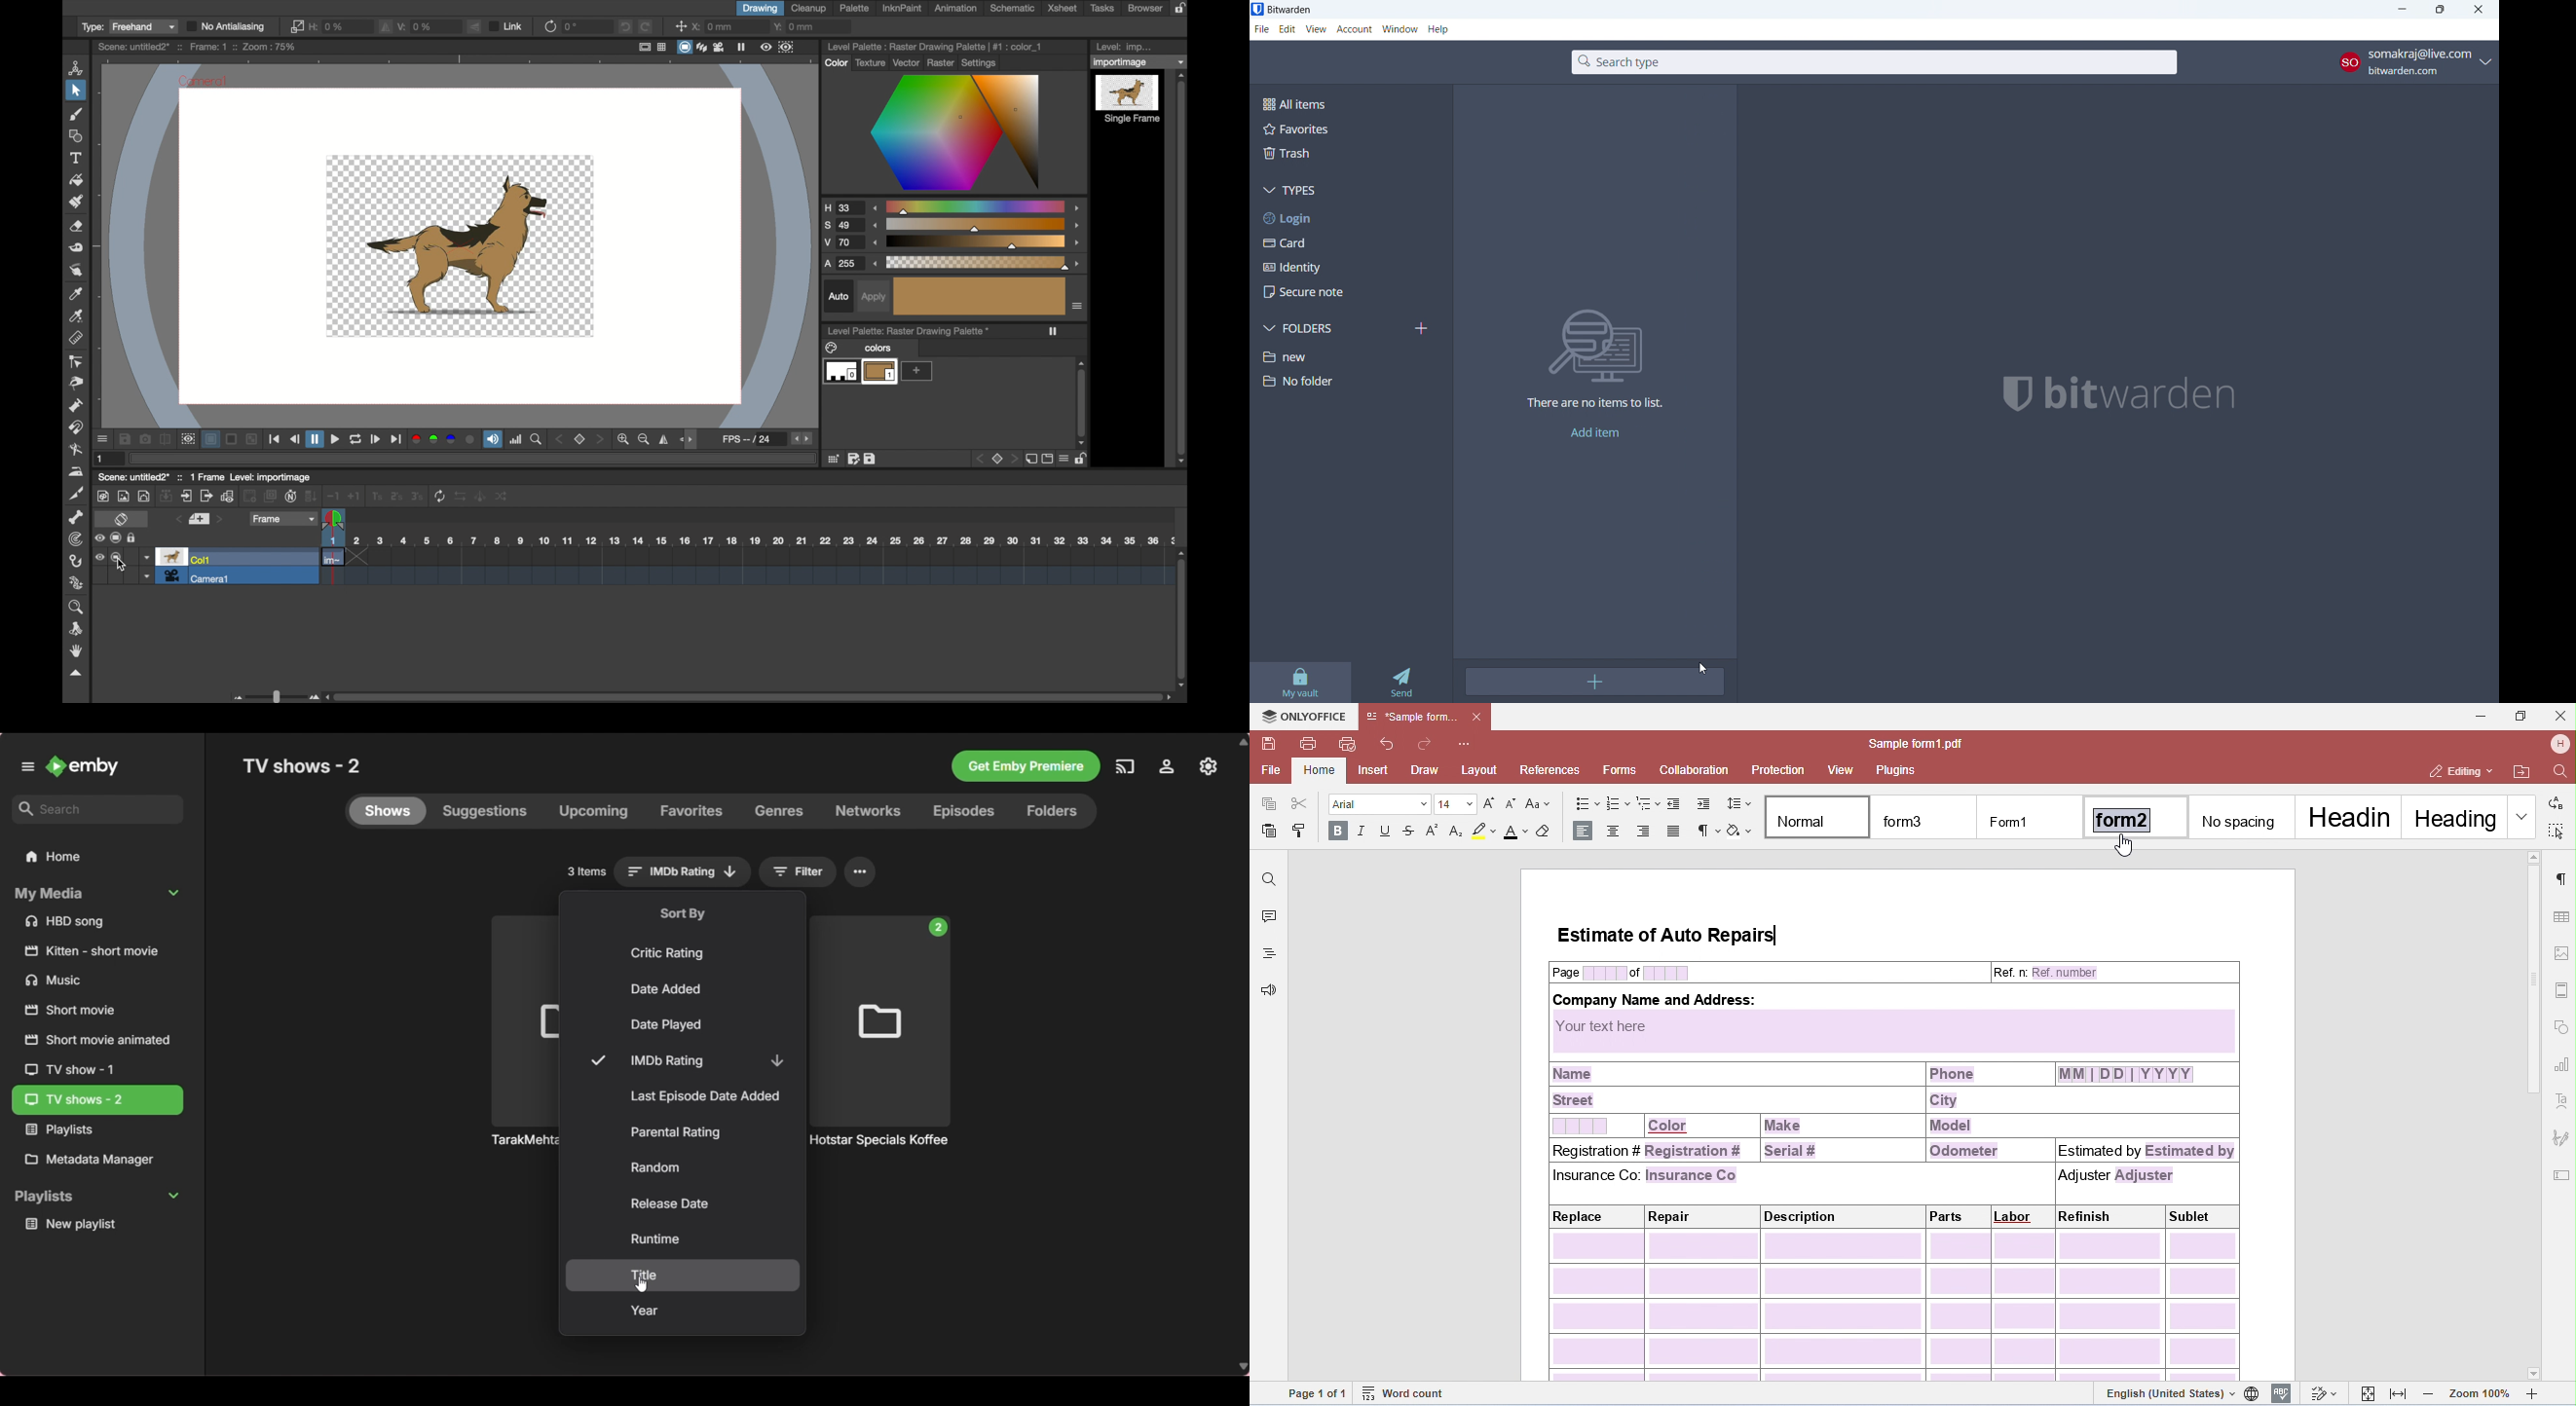  What do you see at coordinates (682, 1204) in the screenshot?
I see `Sort by release date` at bounding box center [682, 1204].